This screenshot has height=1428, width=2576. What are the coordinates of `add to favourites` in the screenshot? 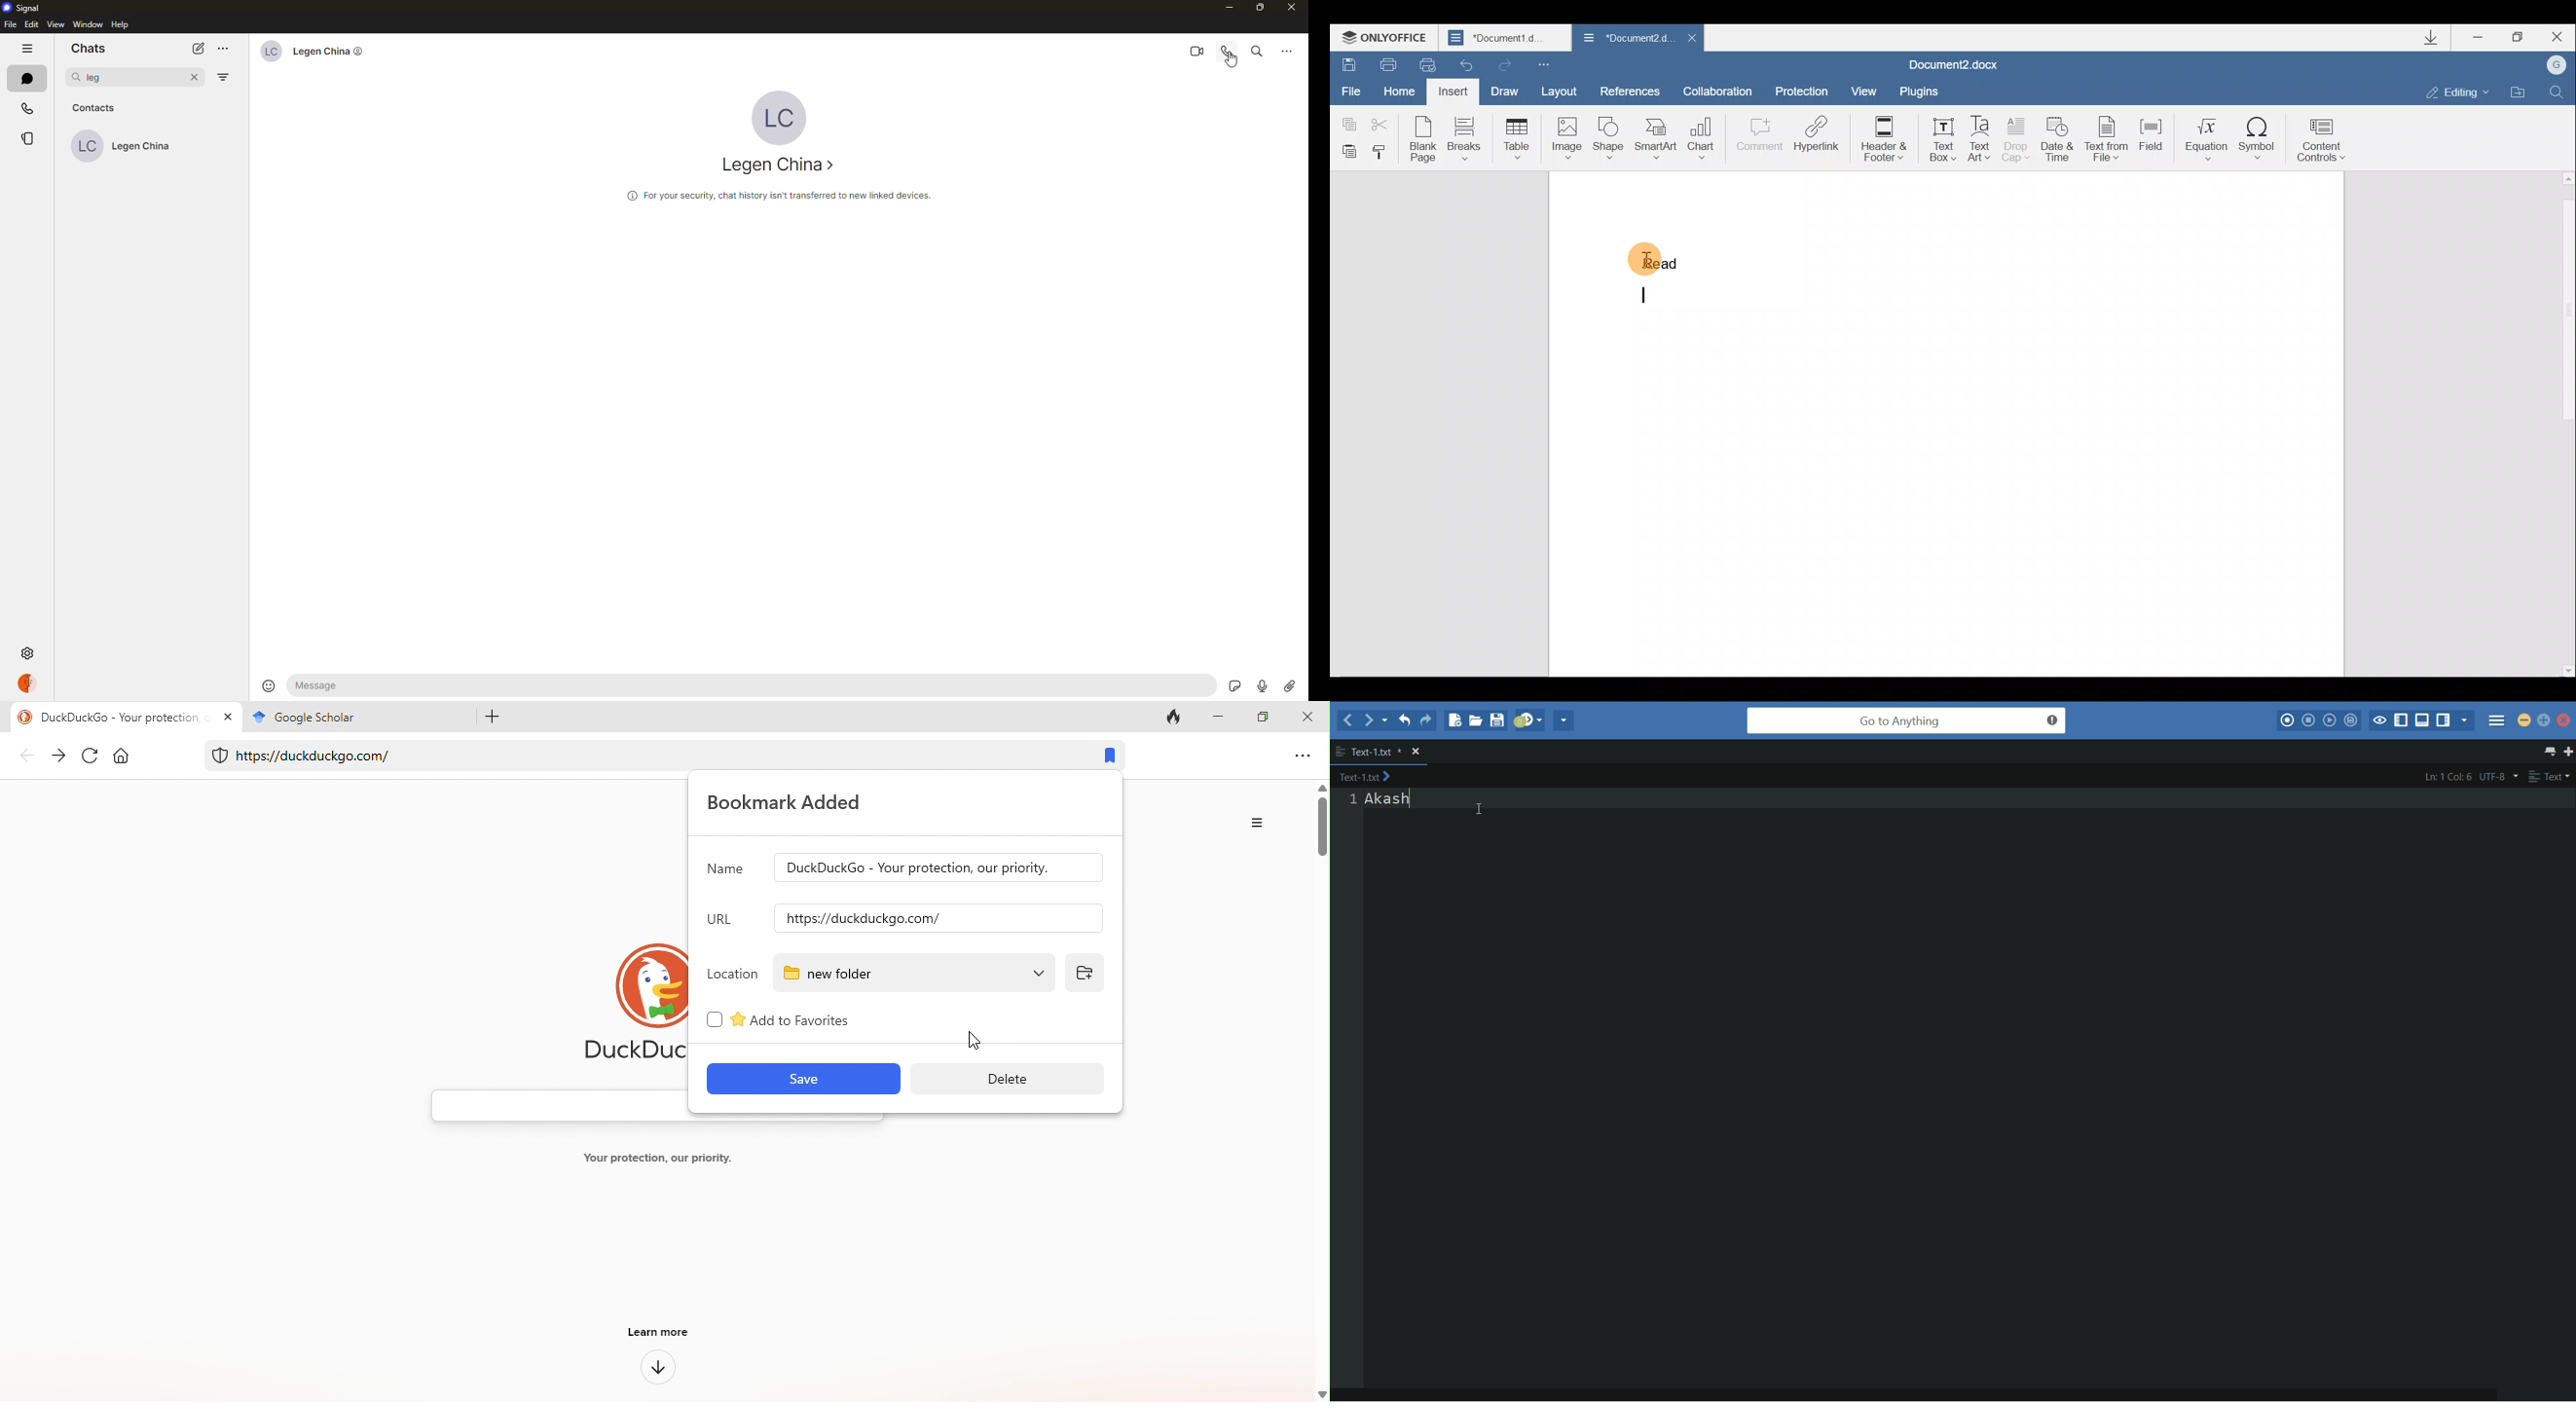 It's located at (792, 1018).